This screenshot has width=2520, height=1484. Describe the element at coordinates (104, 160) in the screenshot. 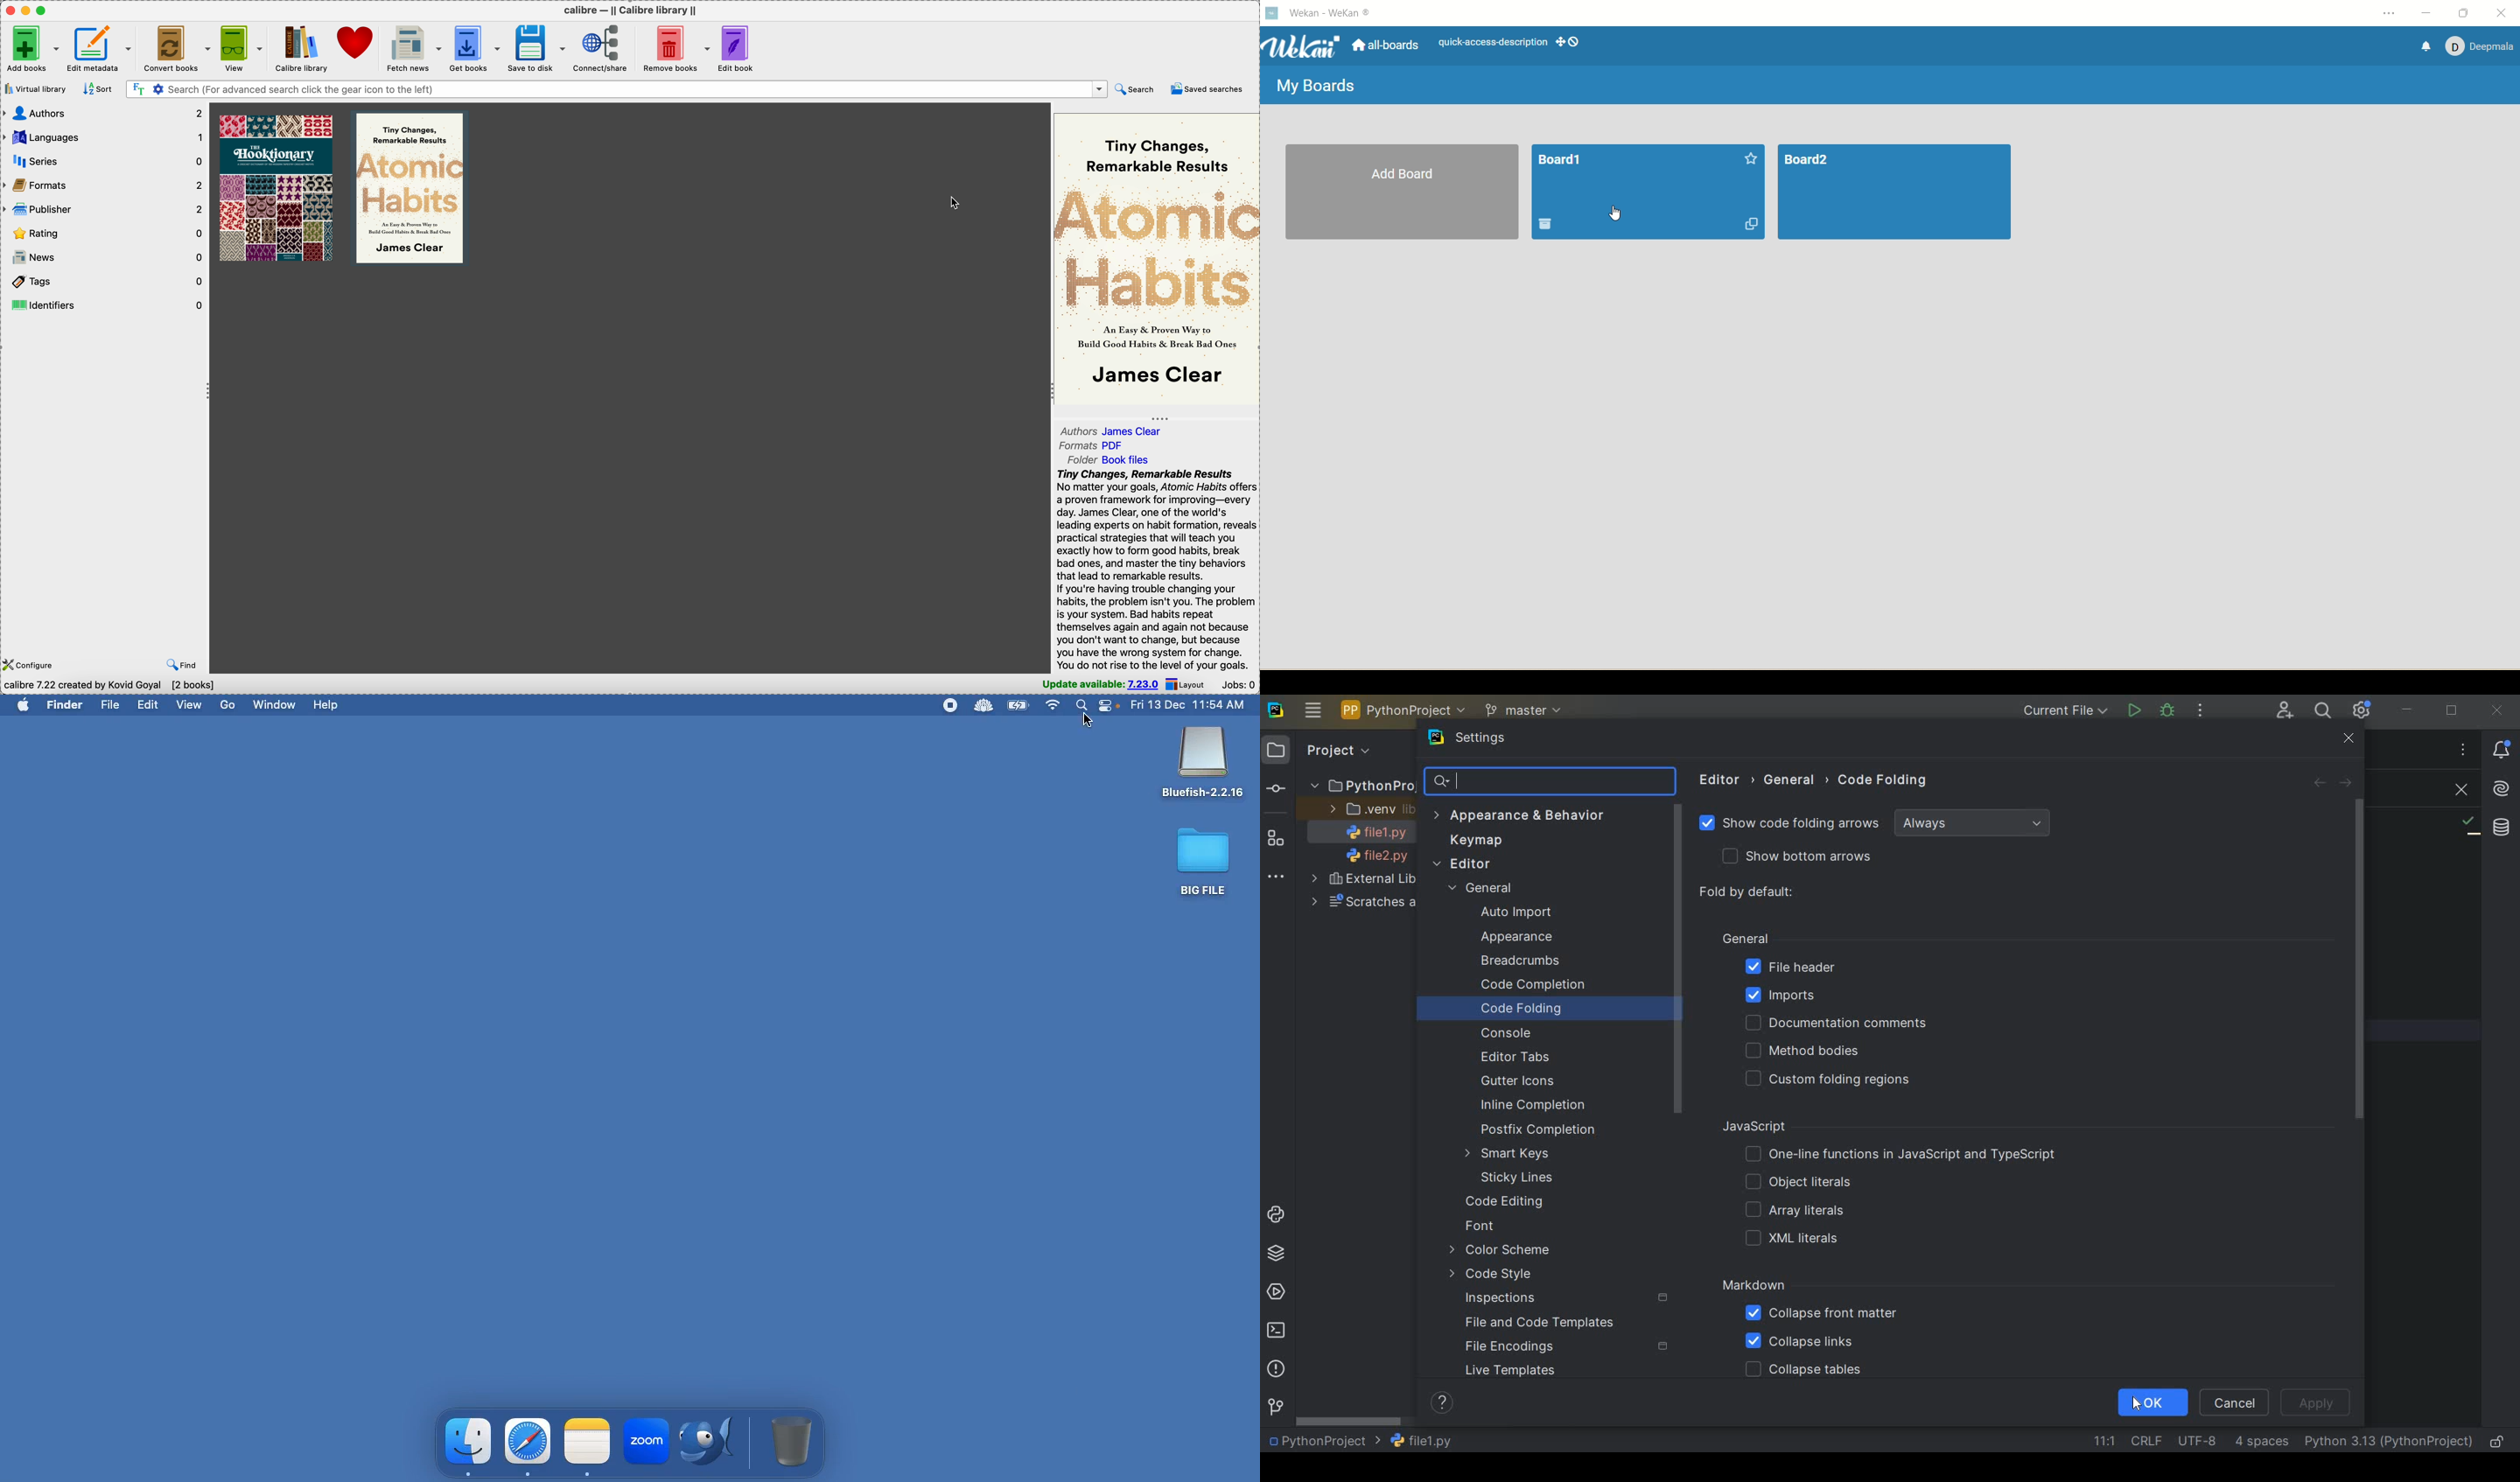

I see `series` at that location.